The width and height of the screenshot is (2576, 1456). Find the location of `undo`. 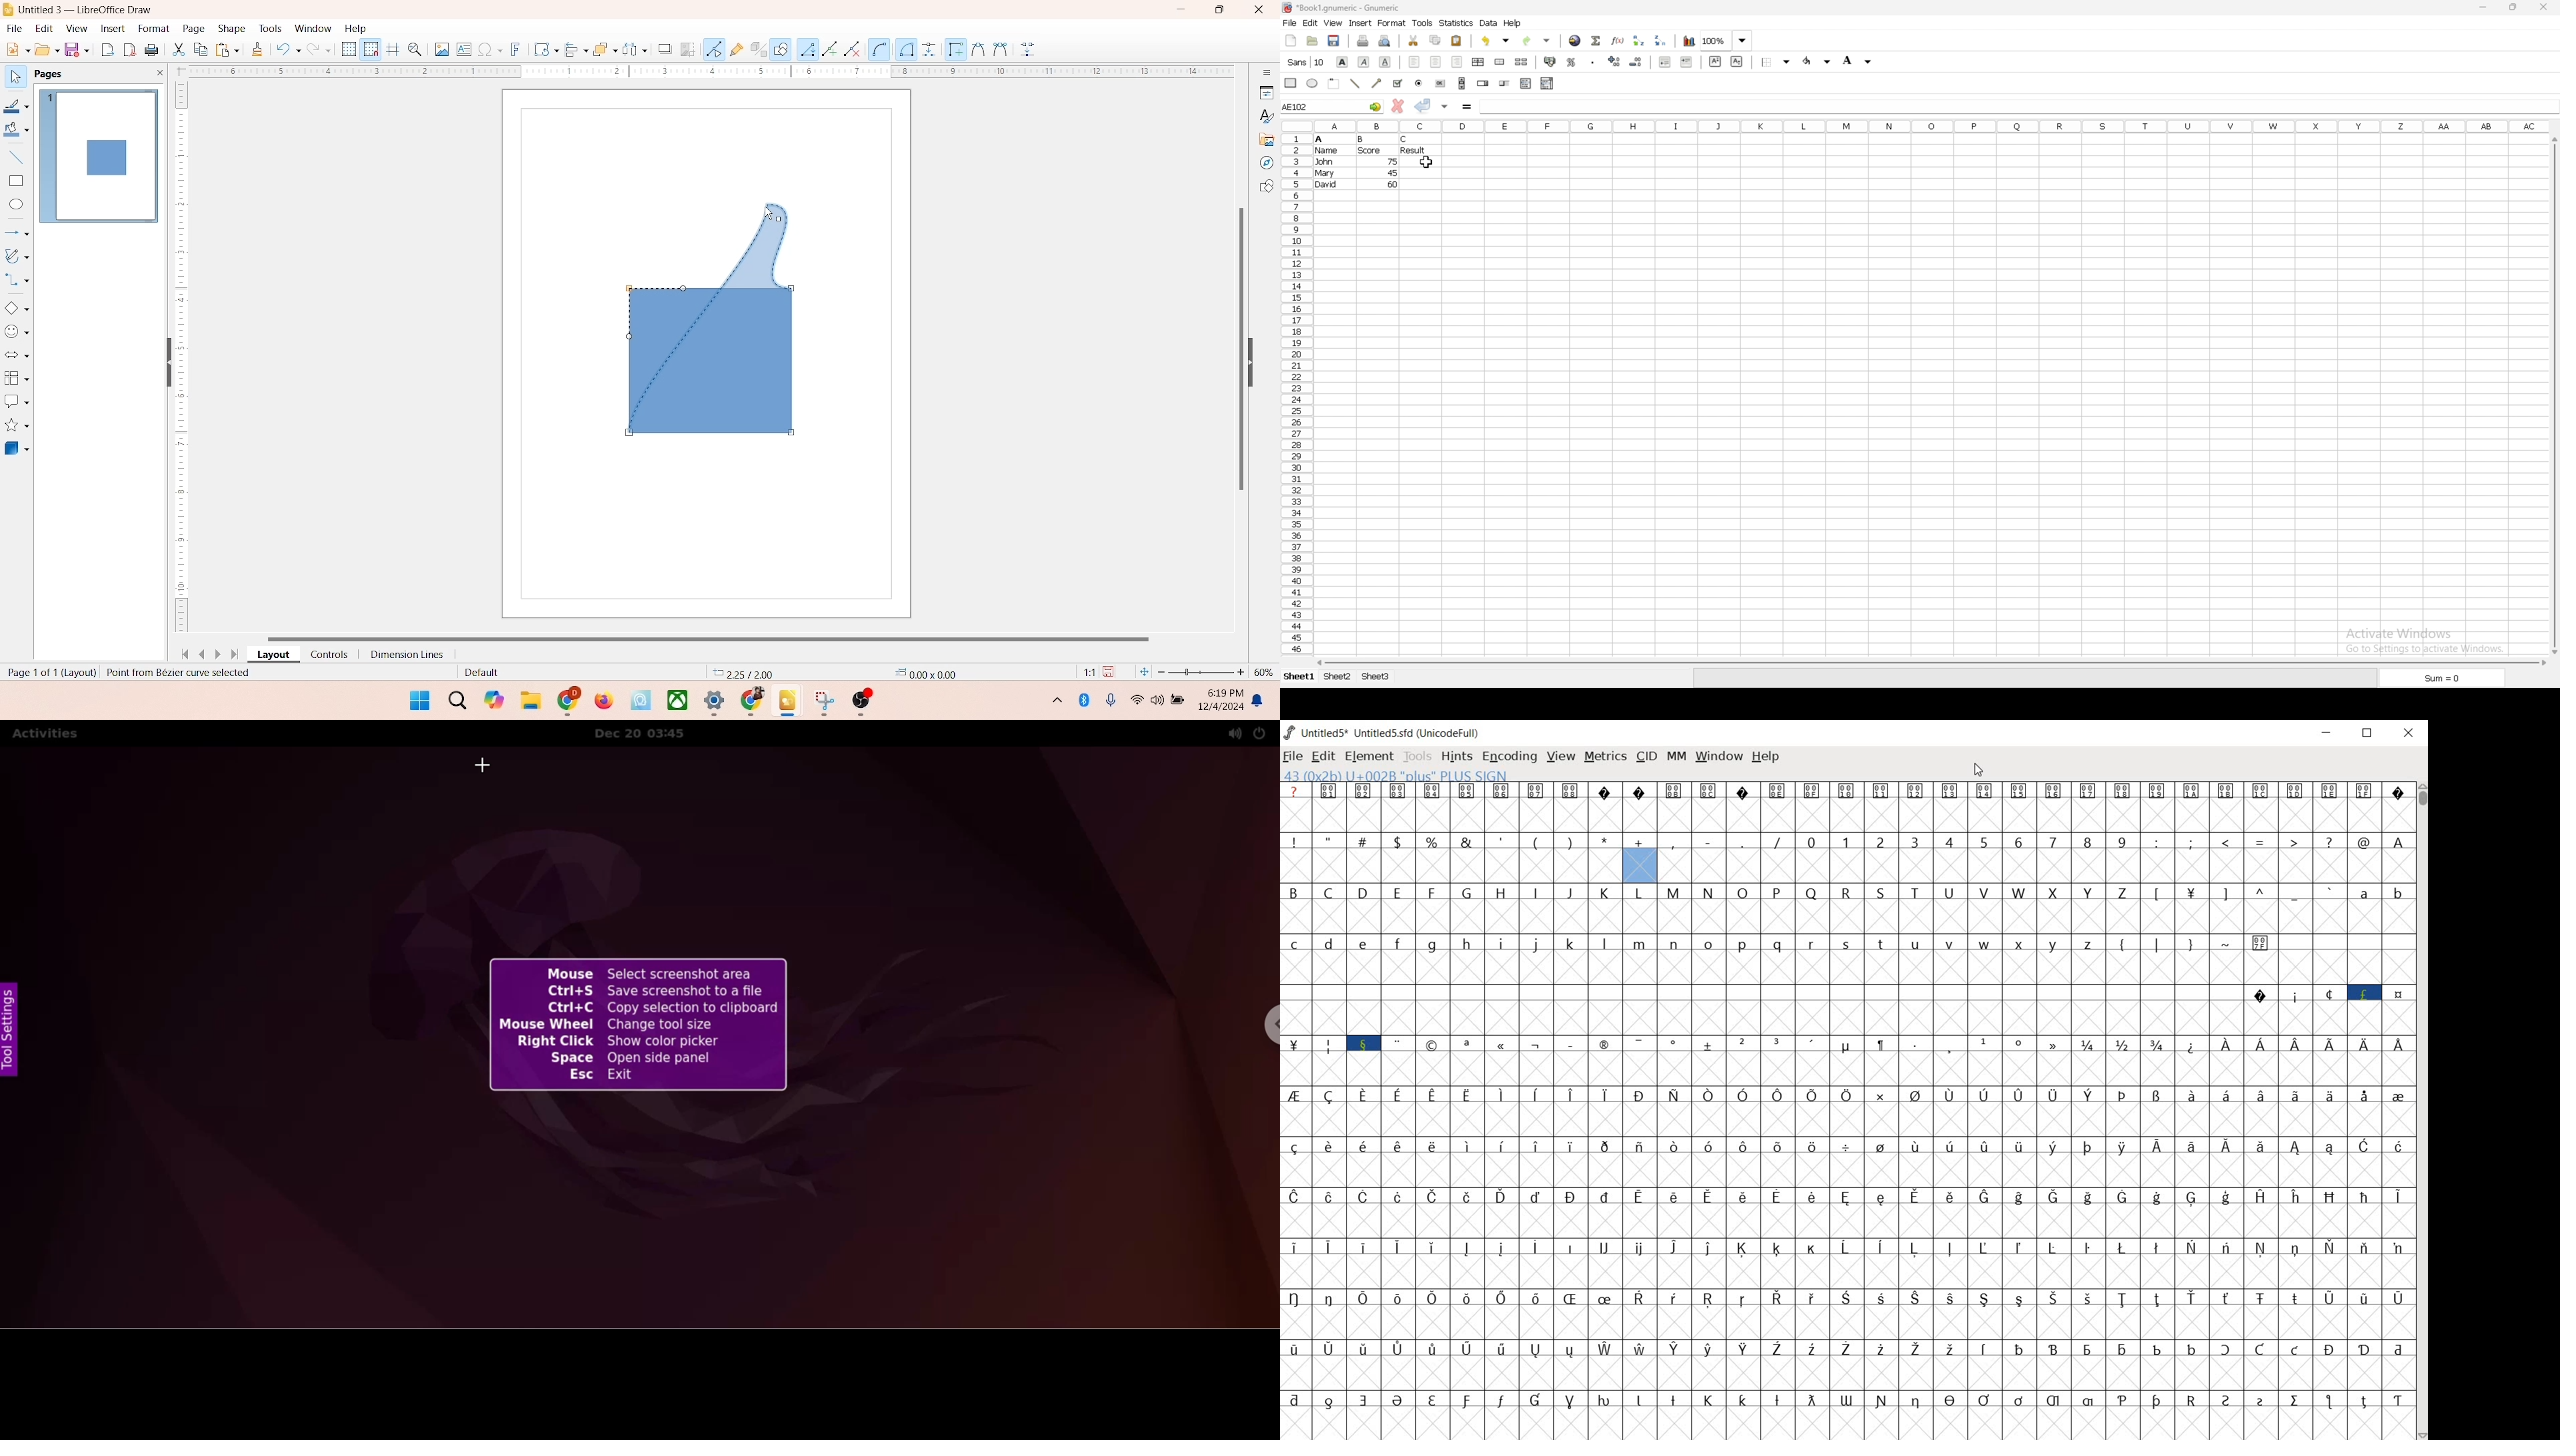

undo is located at coordinates (288, 51).